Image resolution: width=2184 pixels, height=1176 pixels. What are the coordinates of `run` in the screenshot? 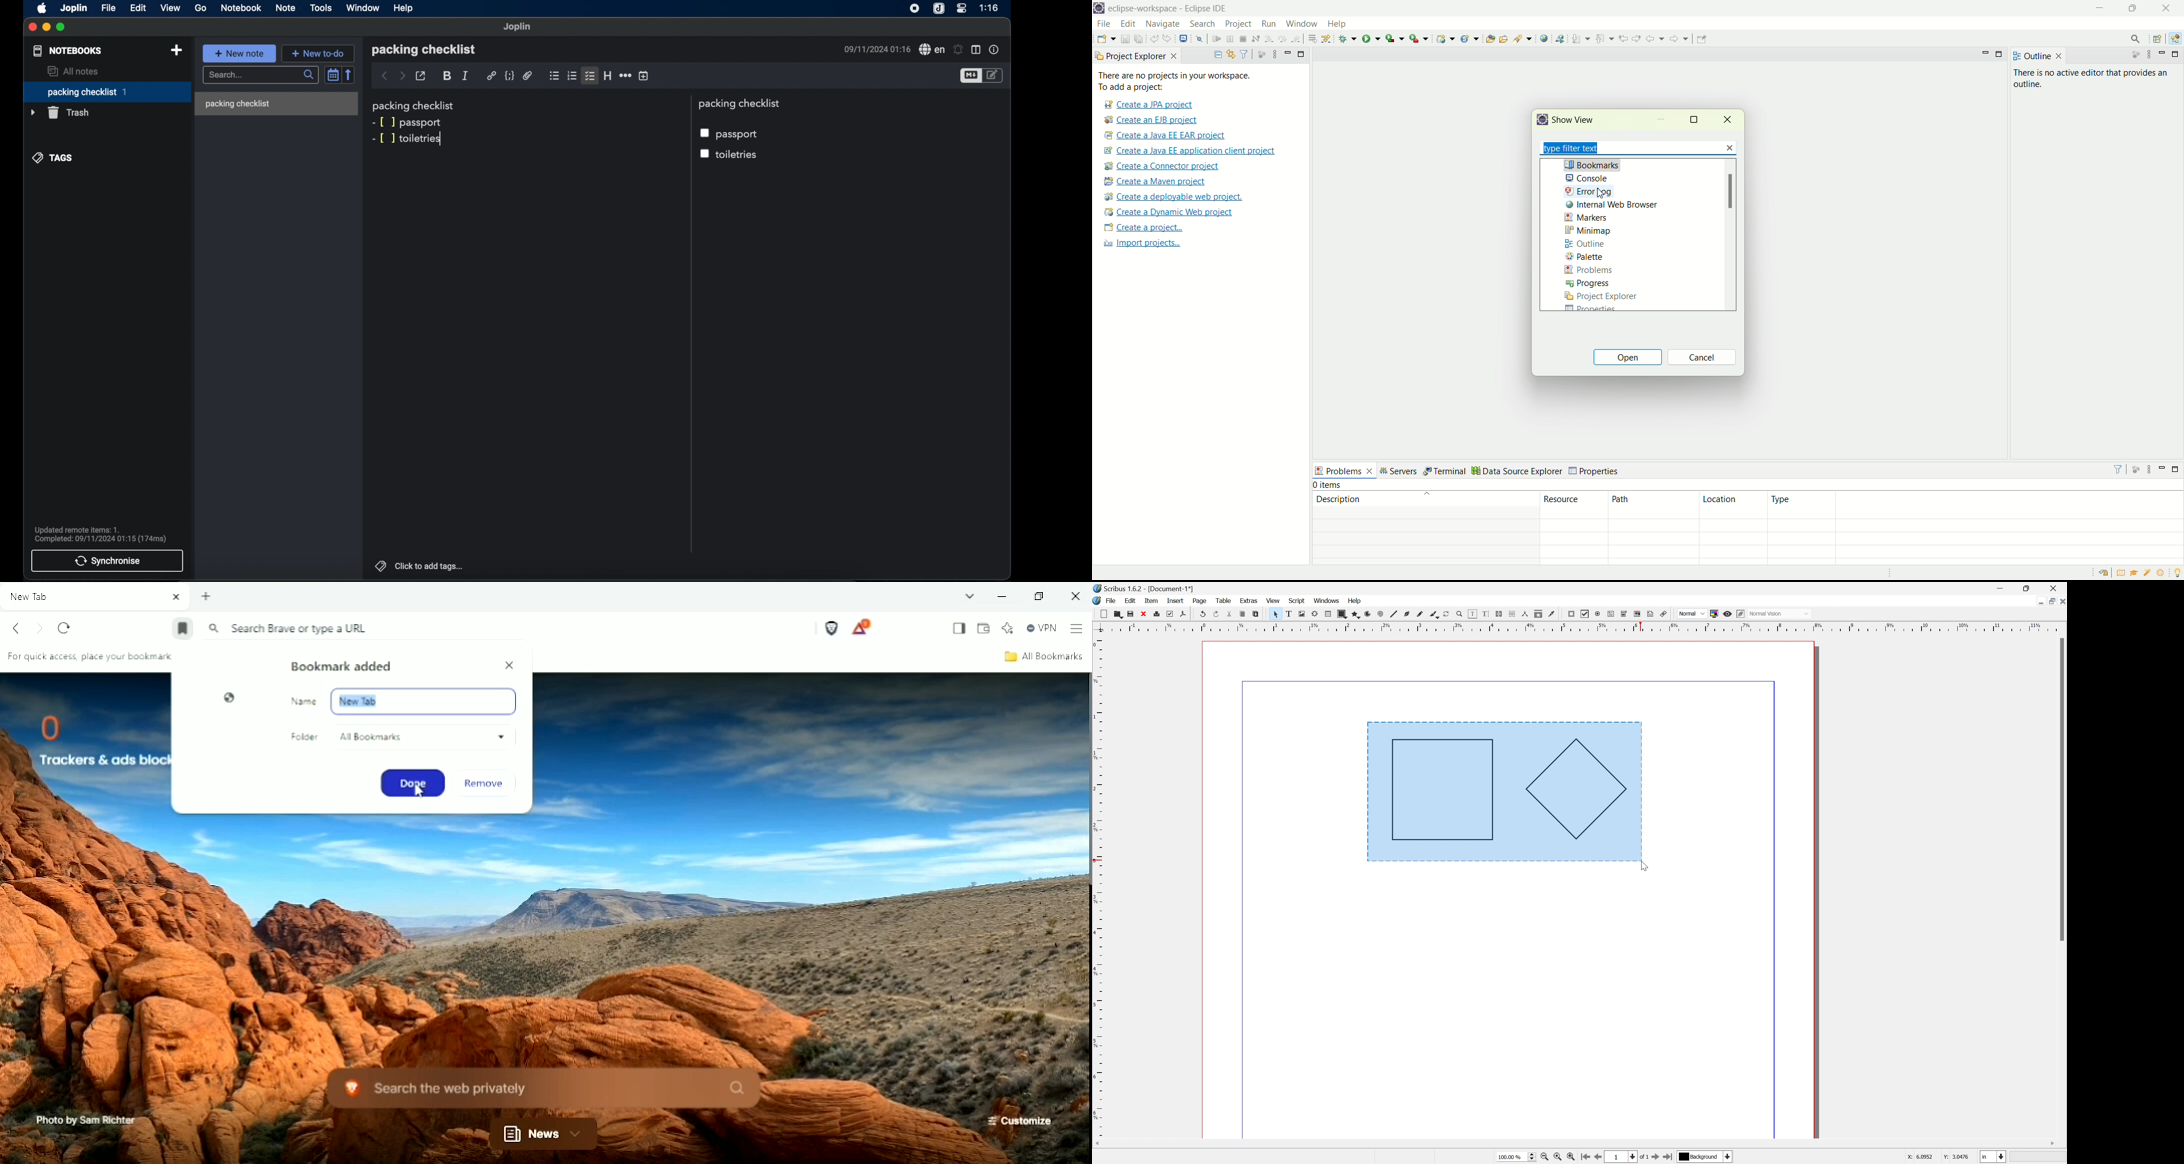 It's located at (1372, 38).